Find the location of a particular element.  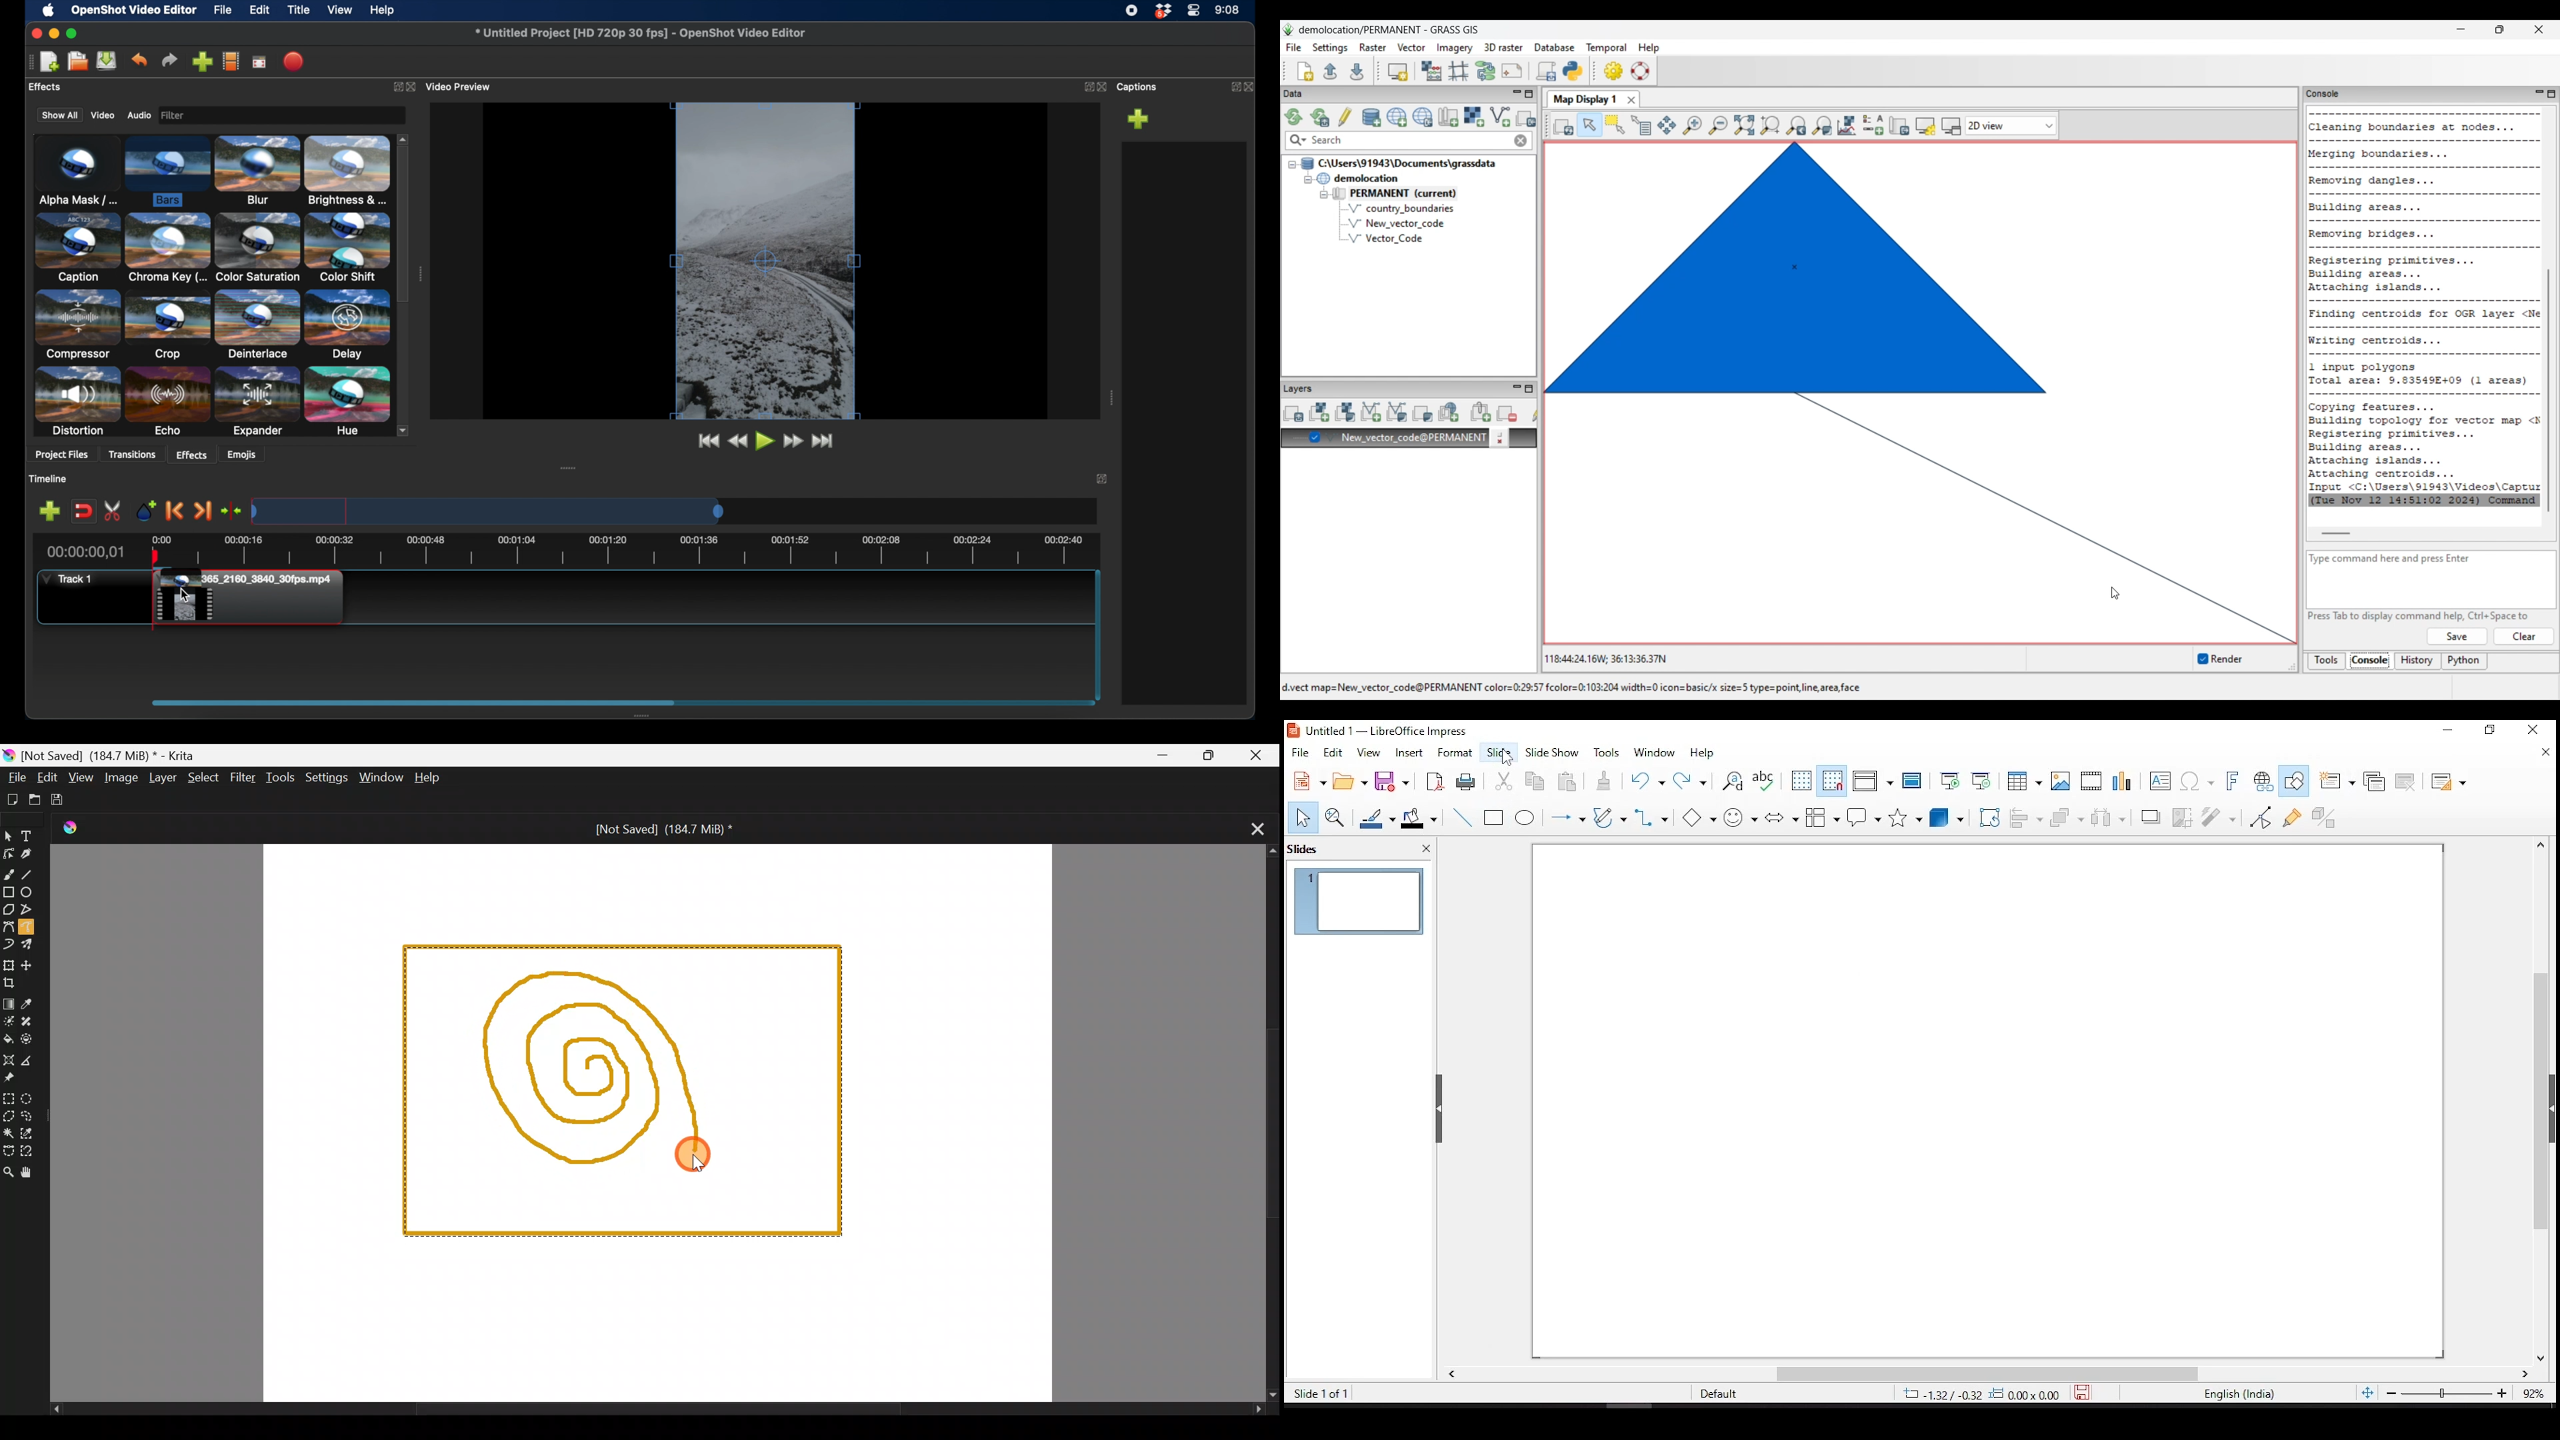

maximize is located at coordinates (73, 33).